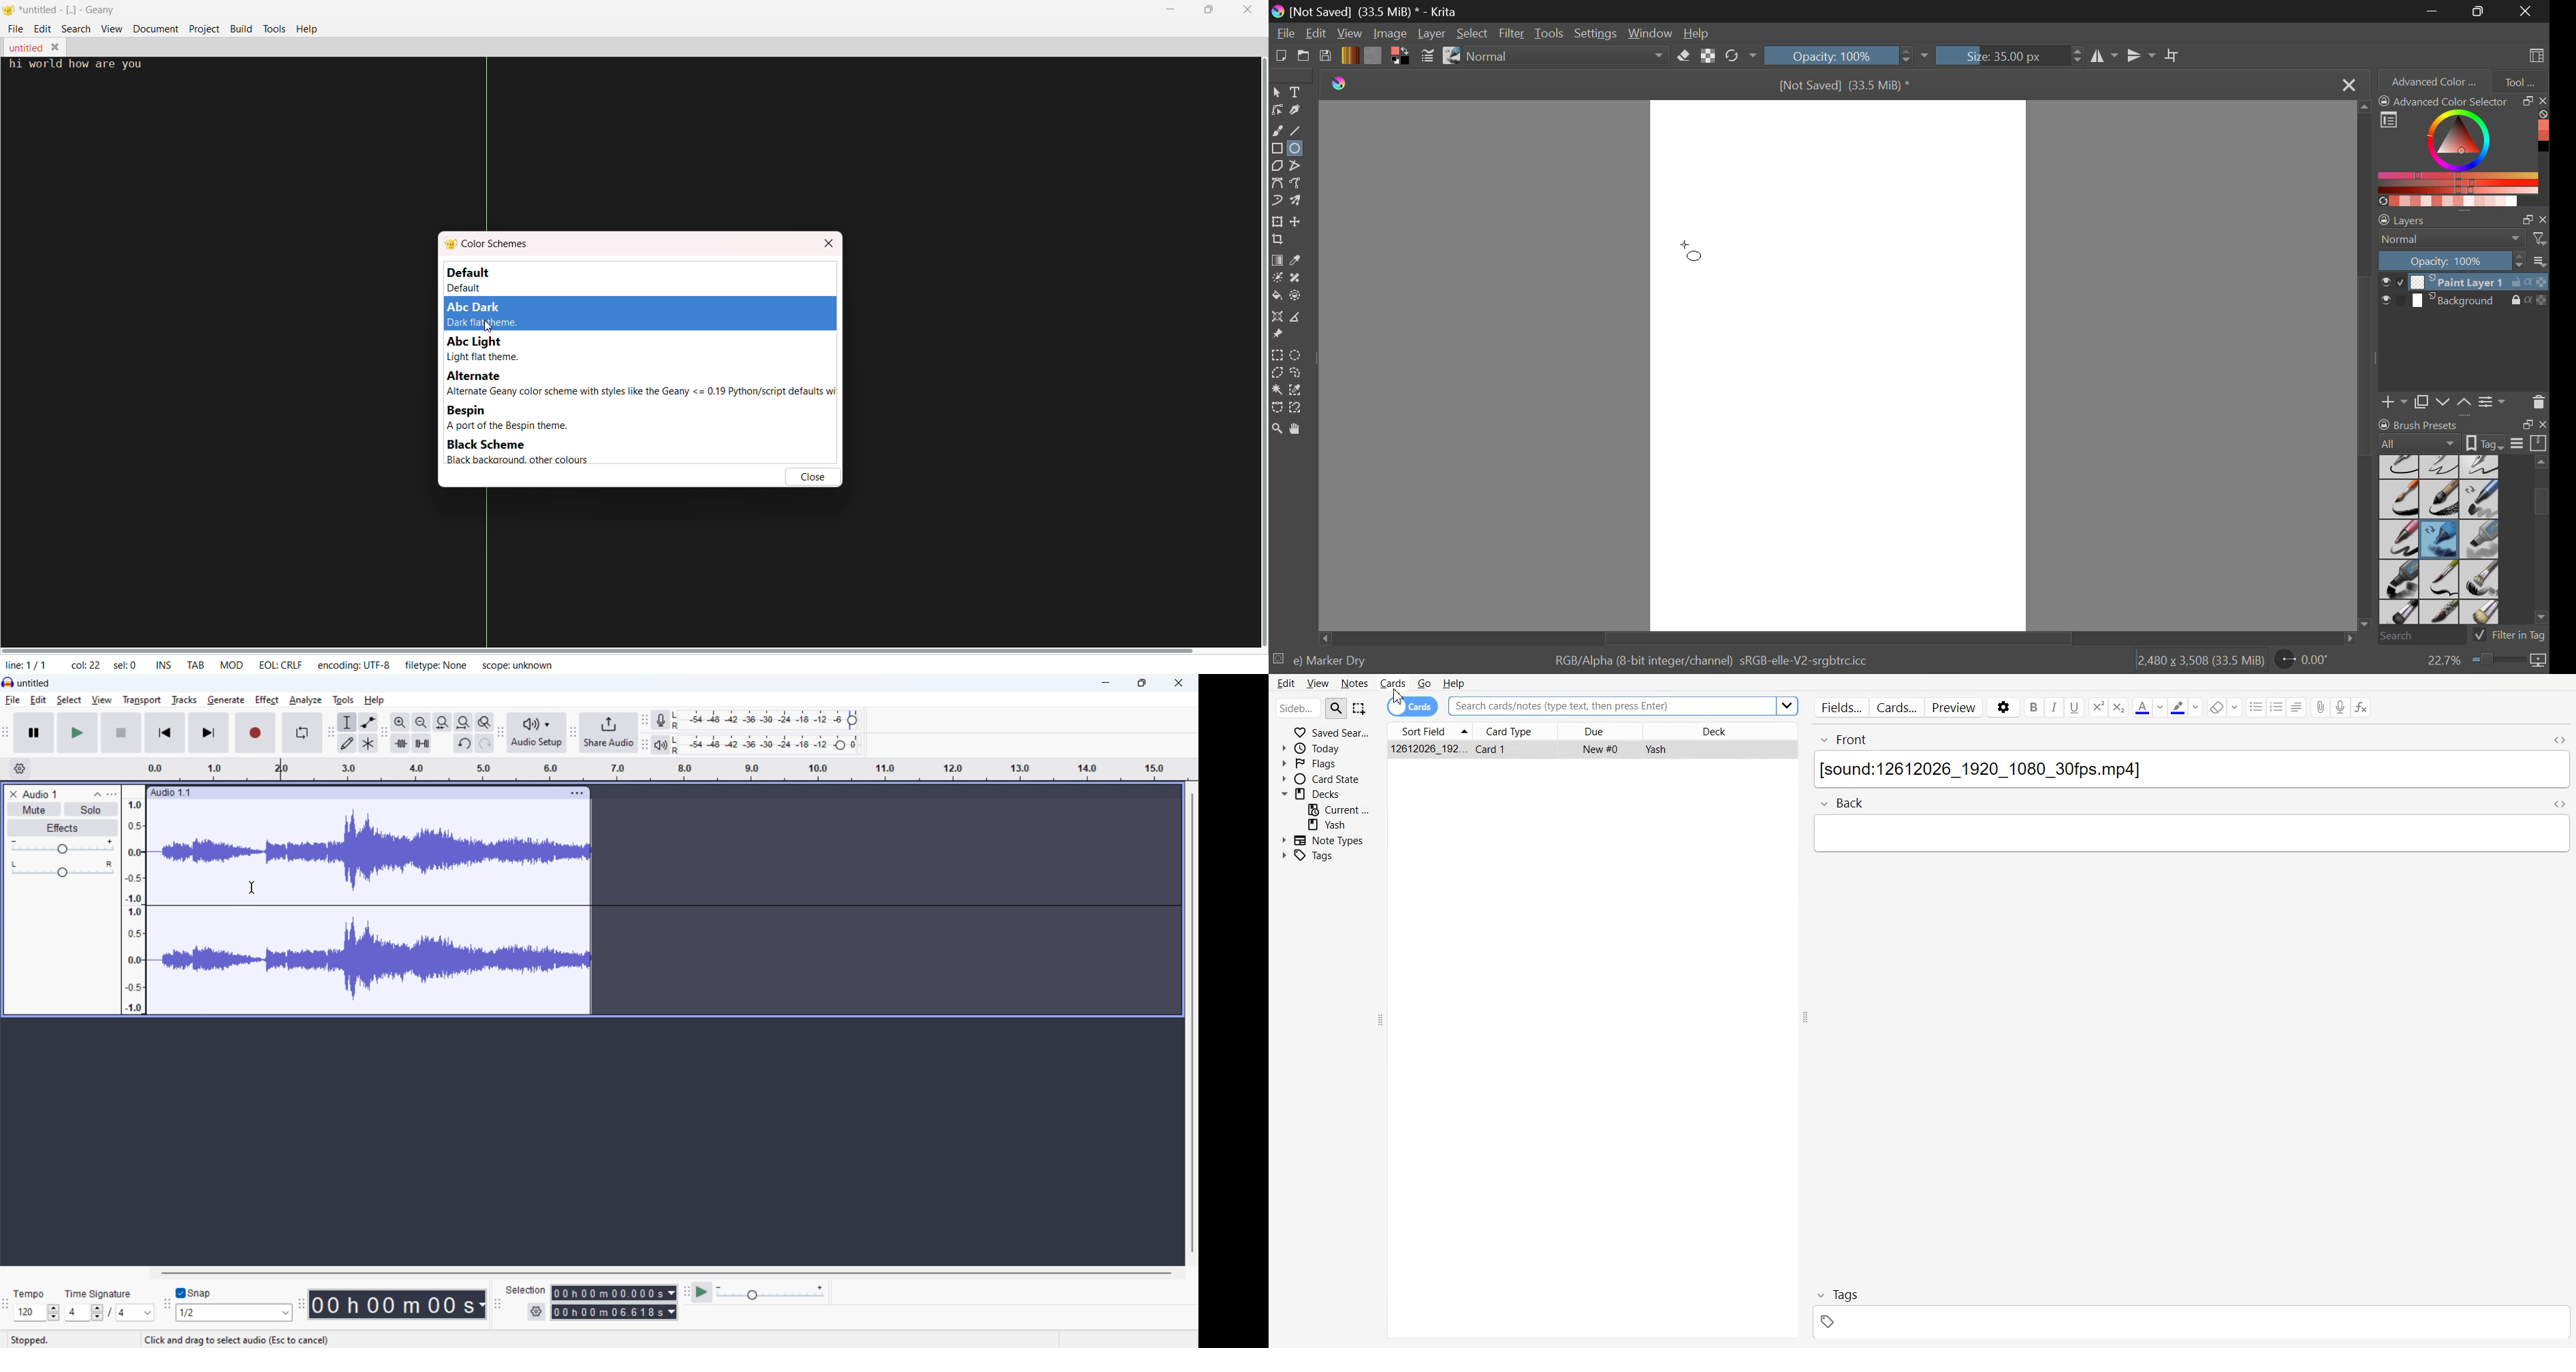  I want to click on Rectangle, so click(1277, 149).